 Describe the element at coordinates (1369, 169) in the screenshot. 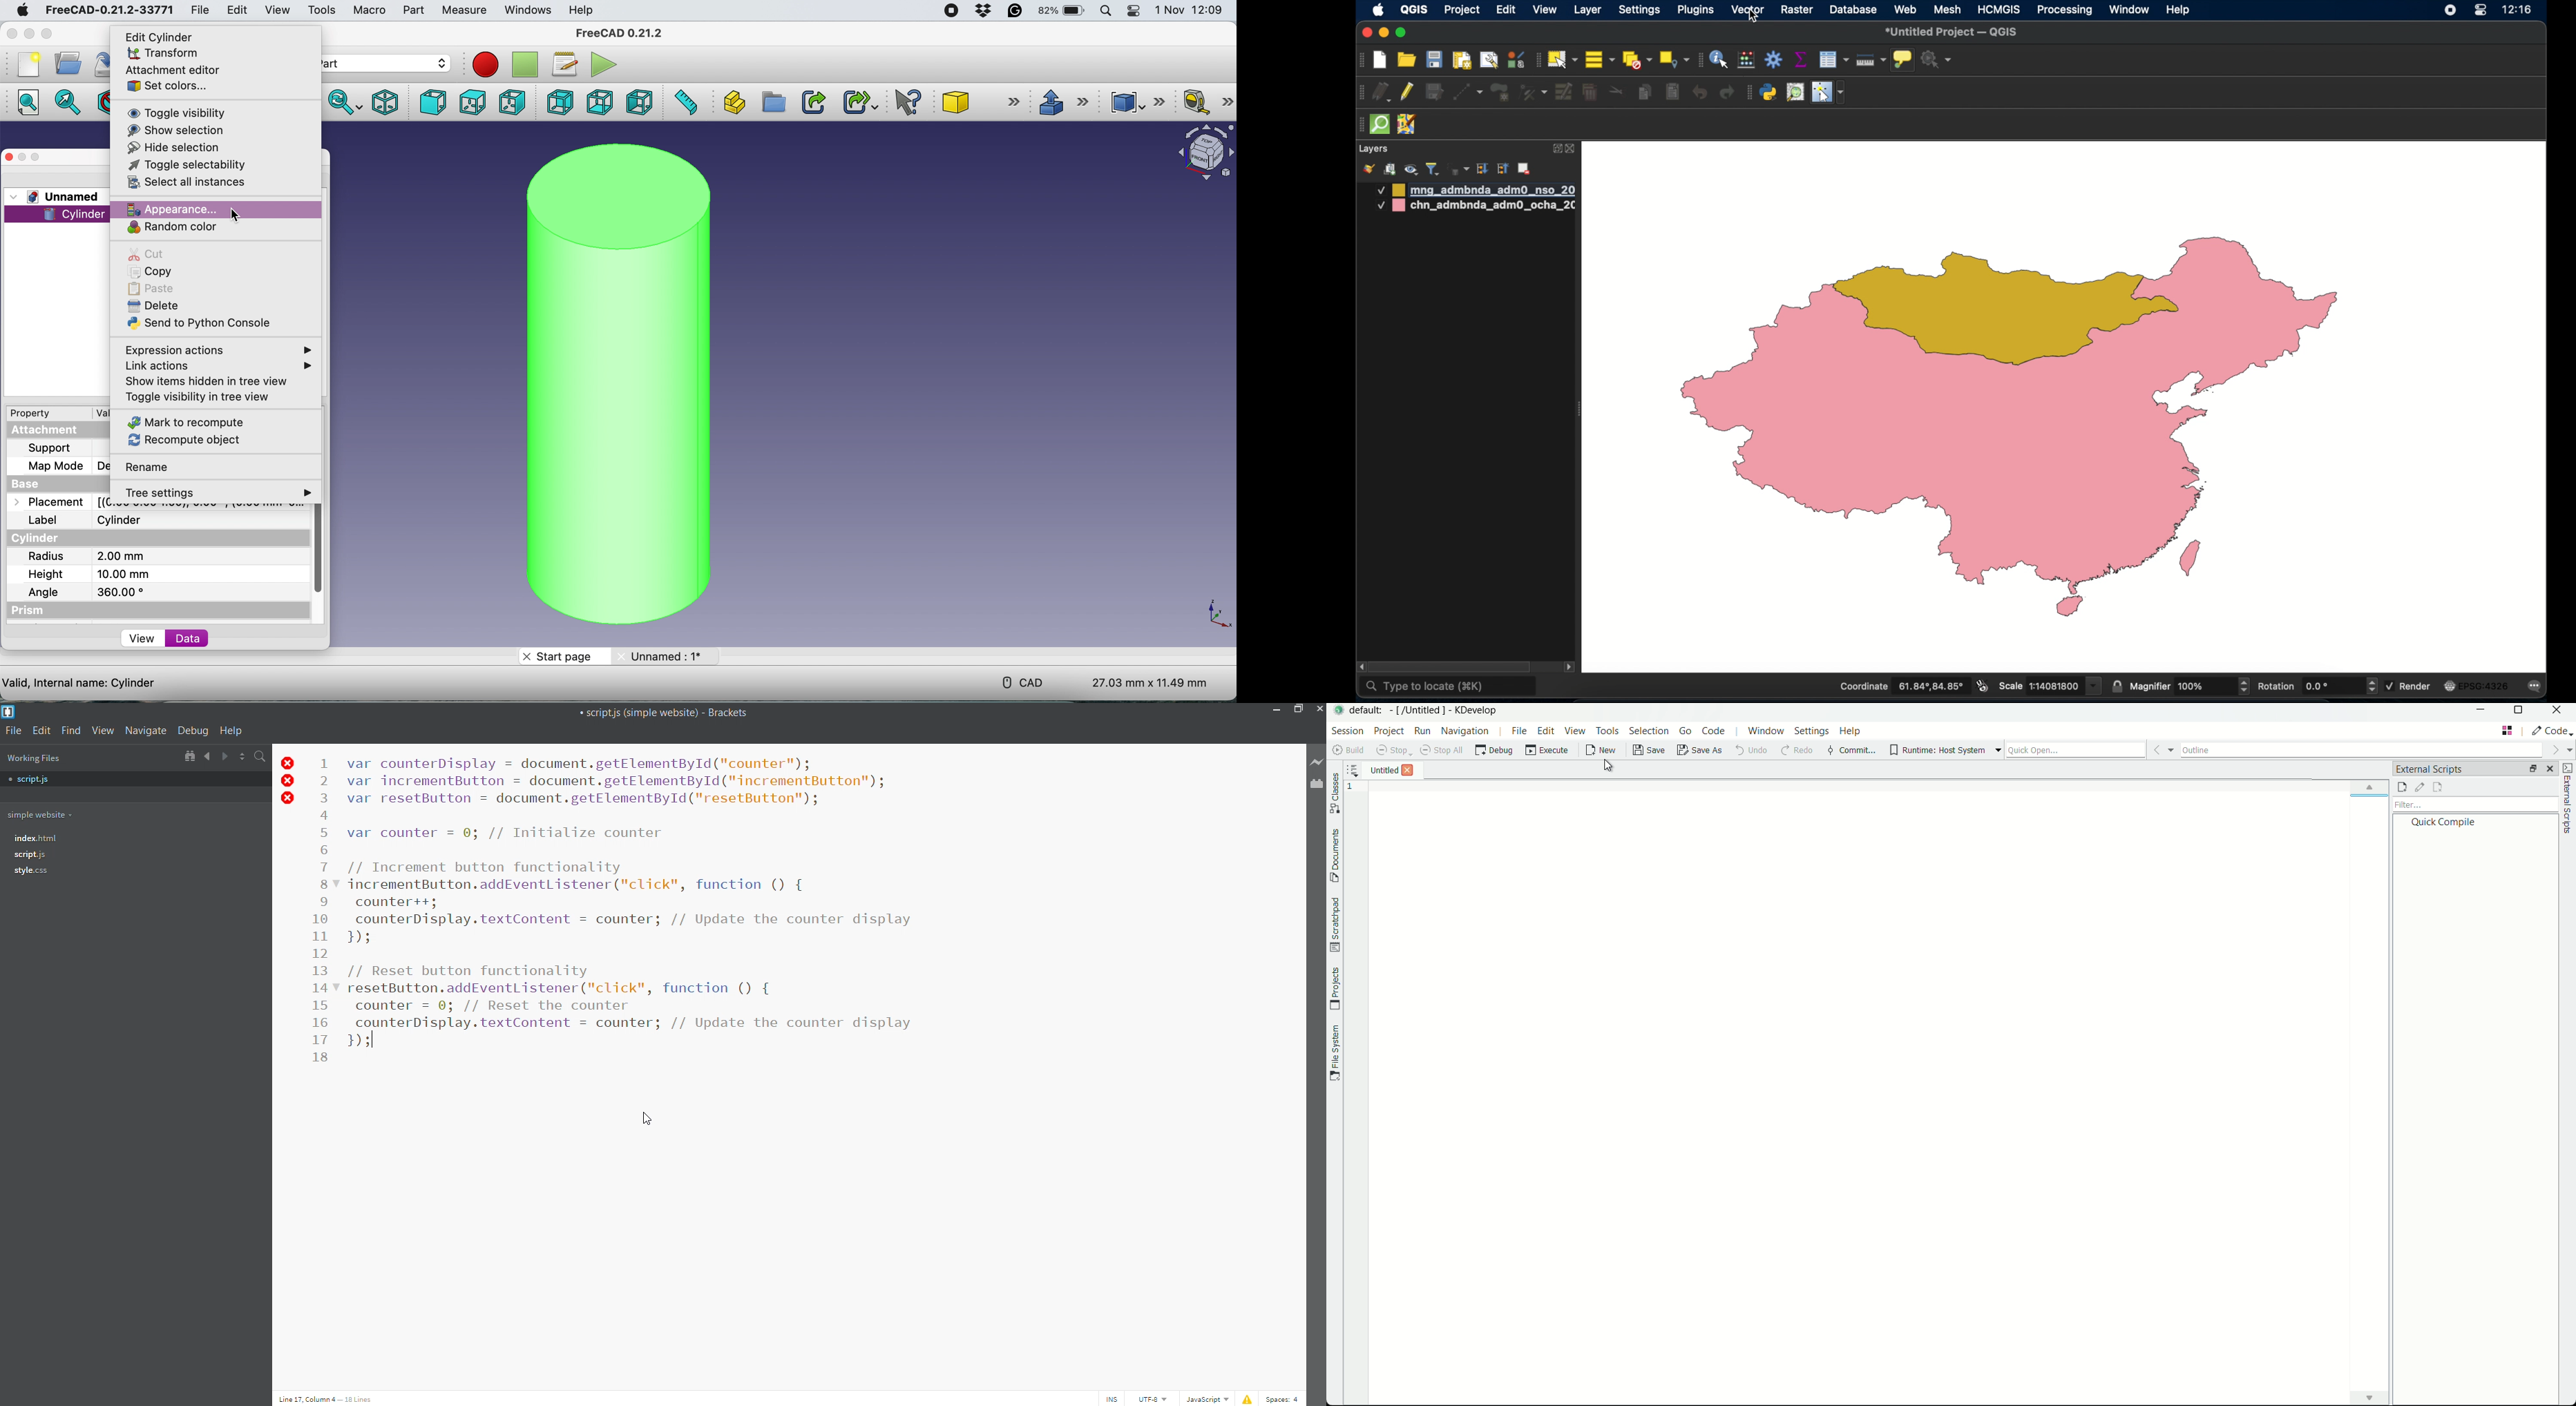

I see `open layer styling panel` at that location.